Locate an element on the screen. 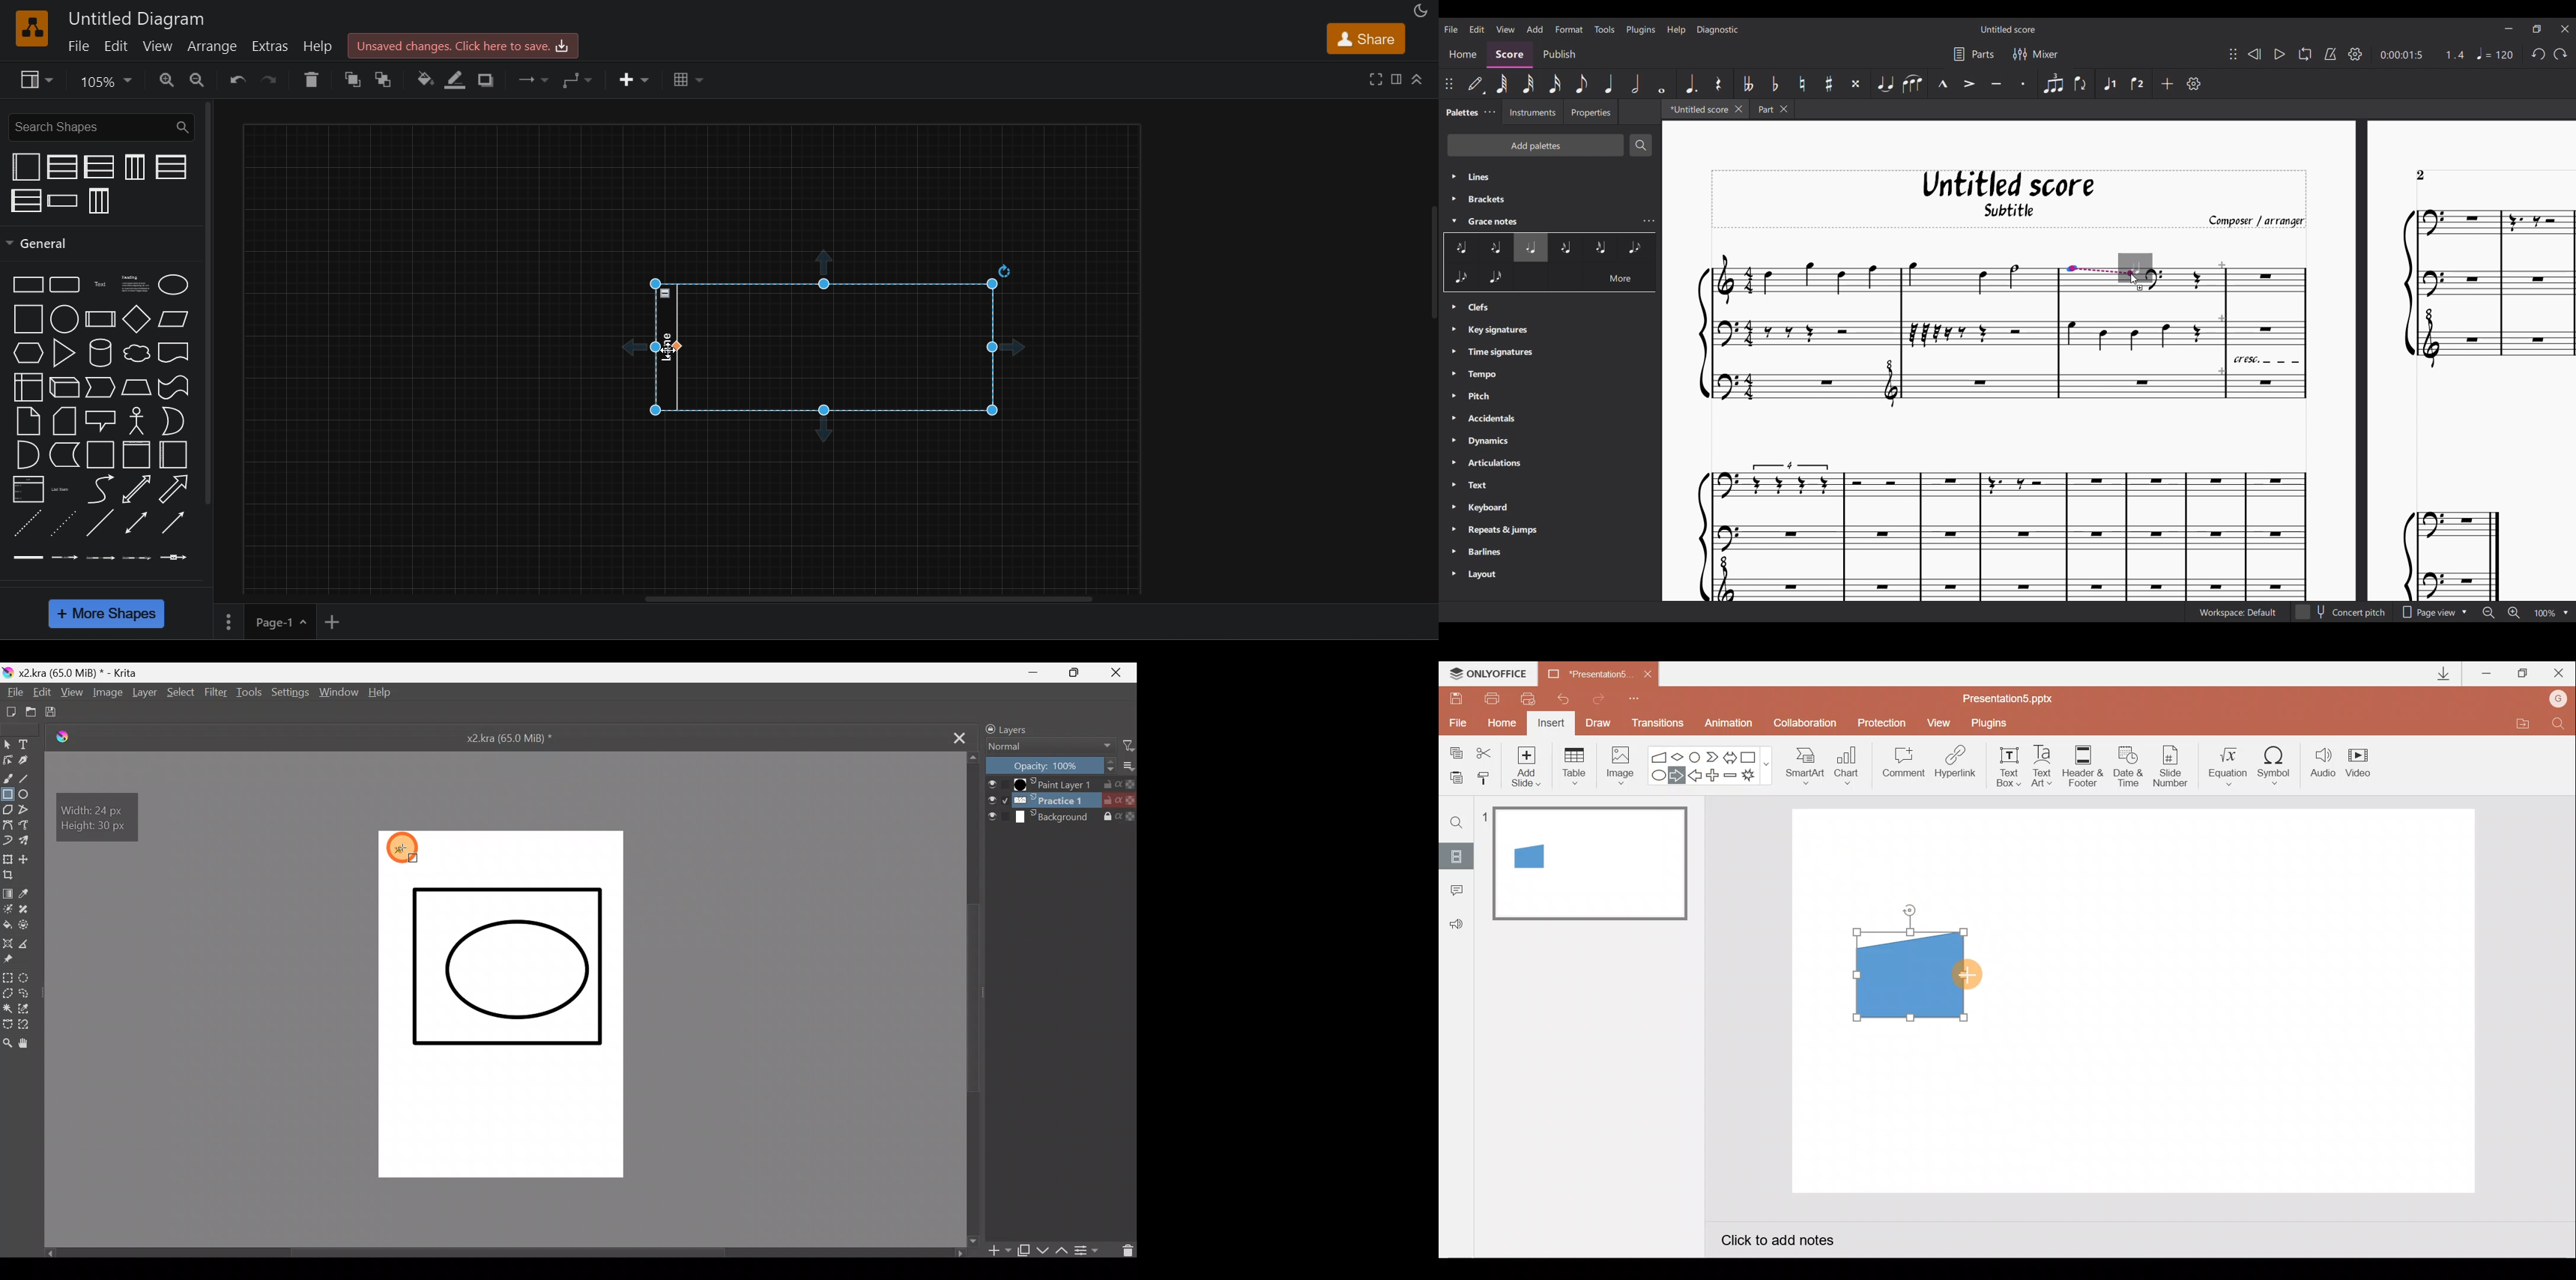 This screenshot has width=2576, height=1288. extras is located at coordinates (273, 47).